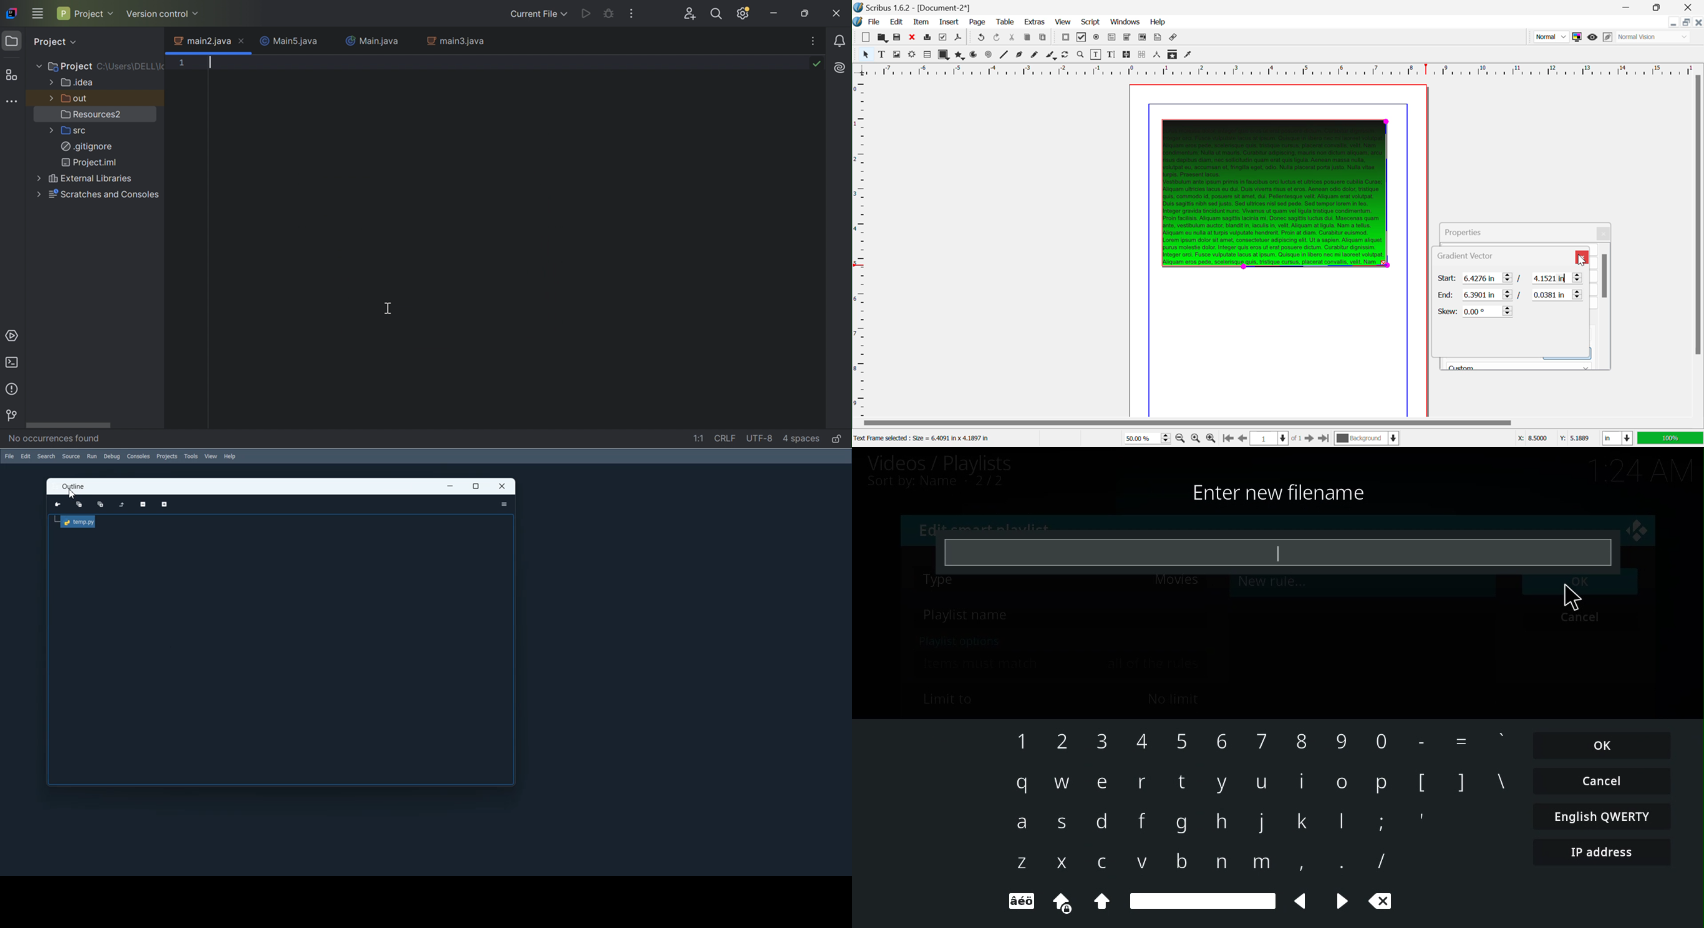  Describe the element at coordinates (1421, 741) in the screenshot. I see `-` at that location.